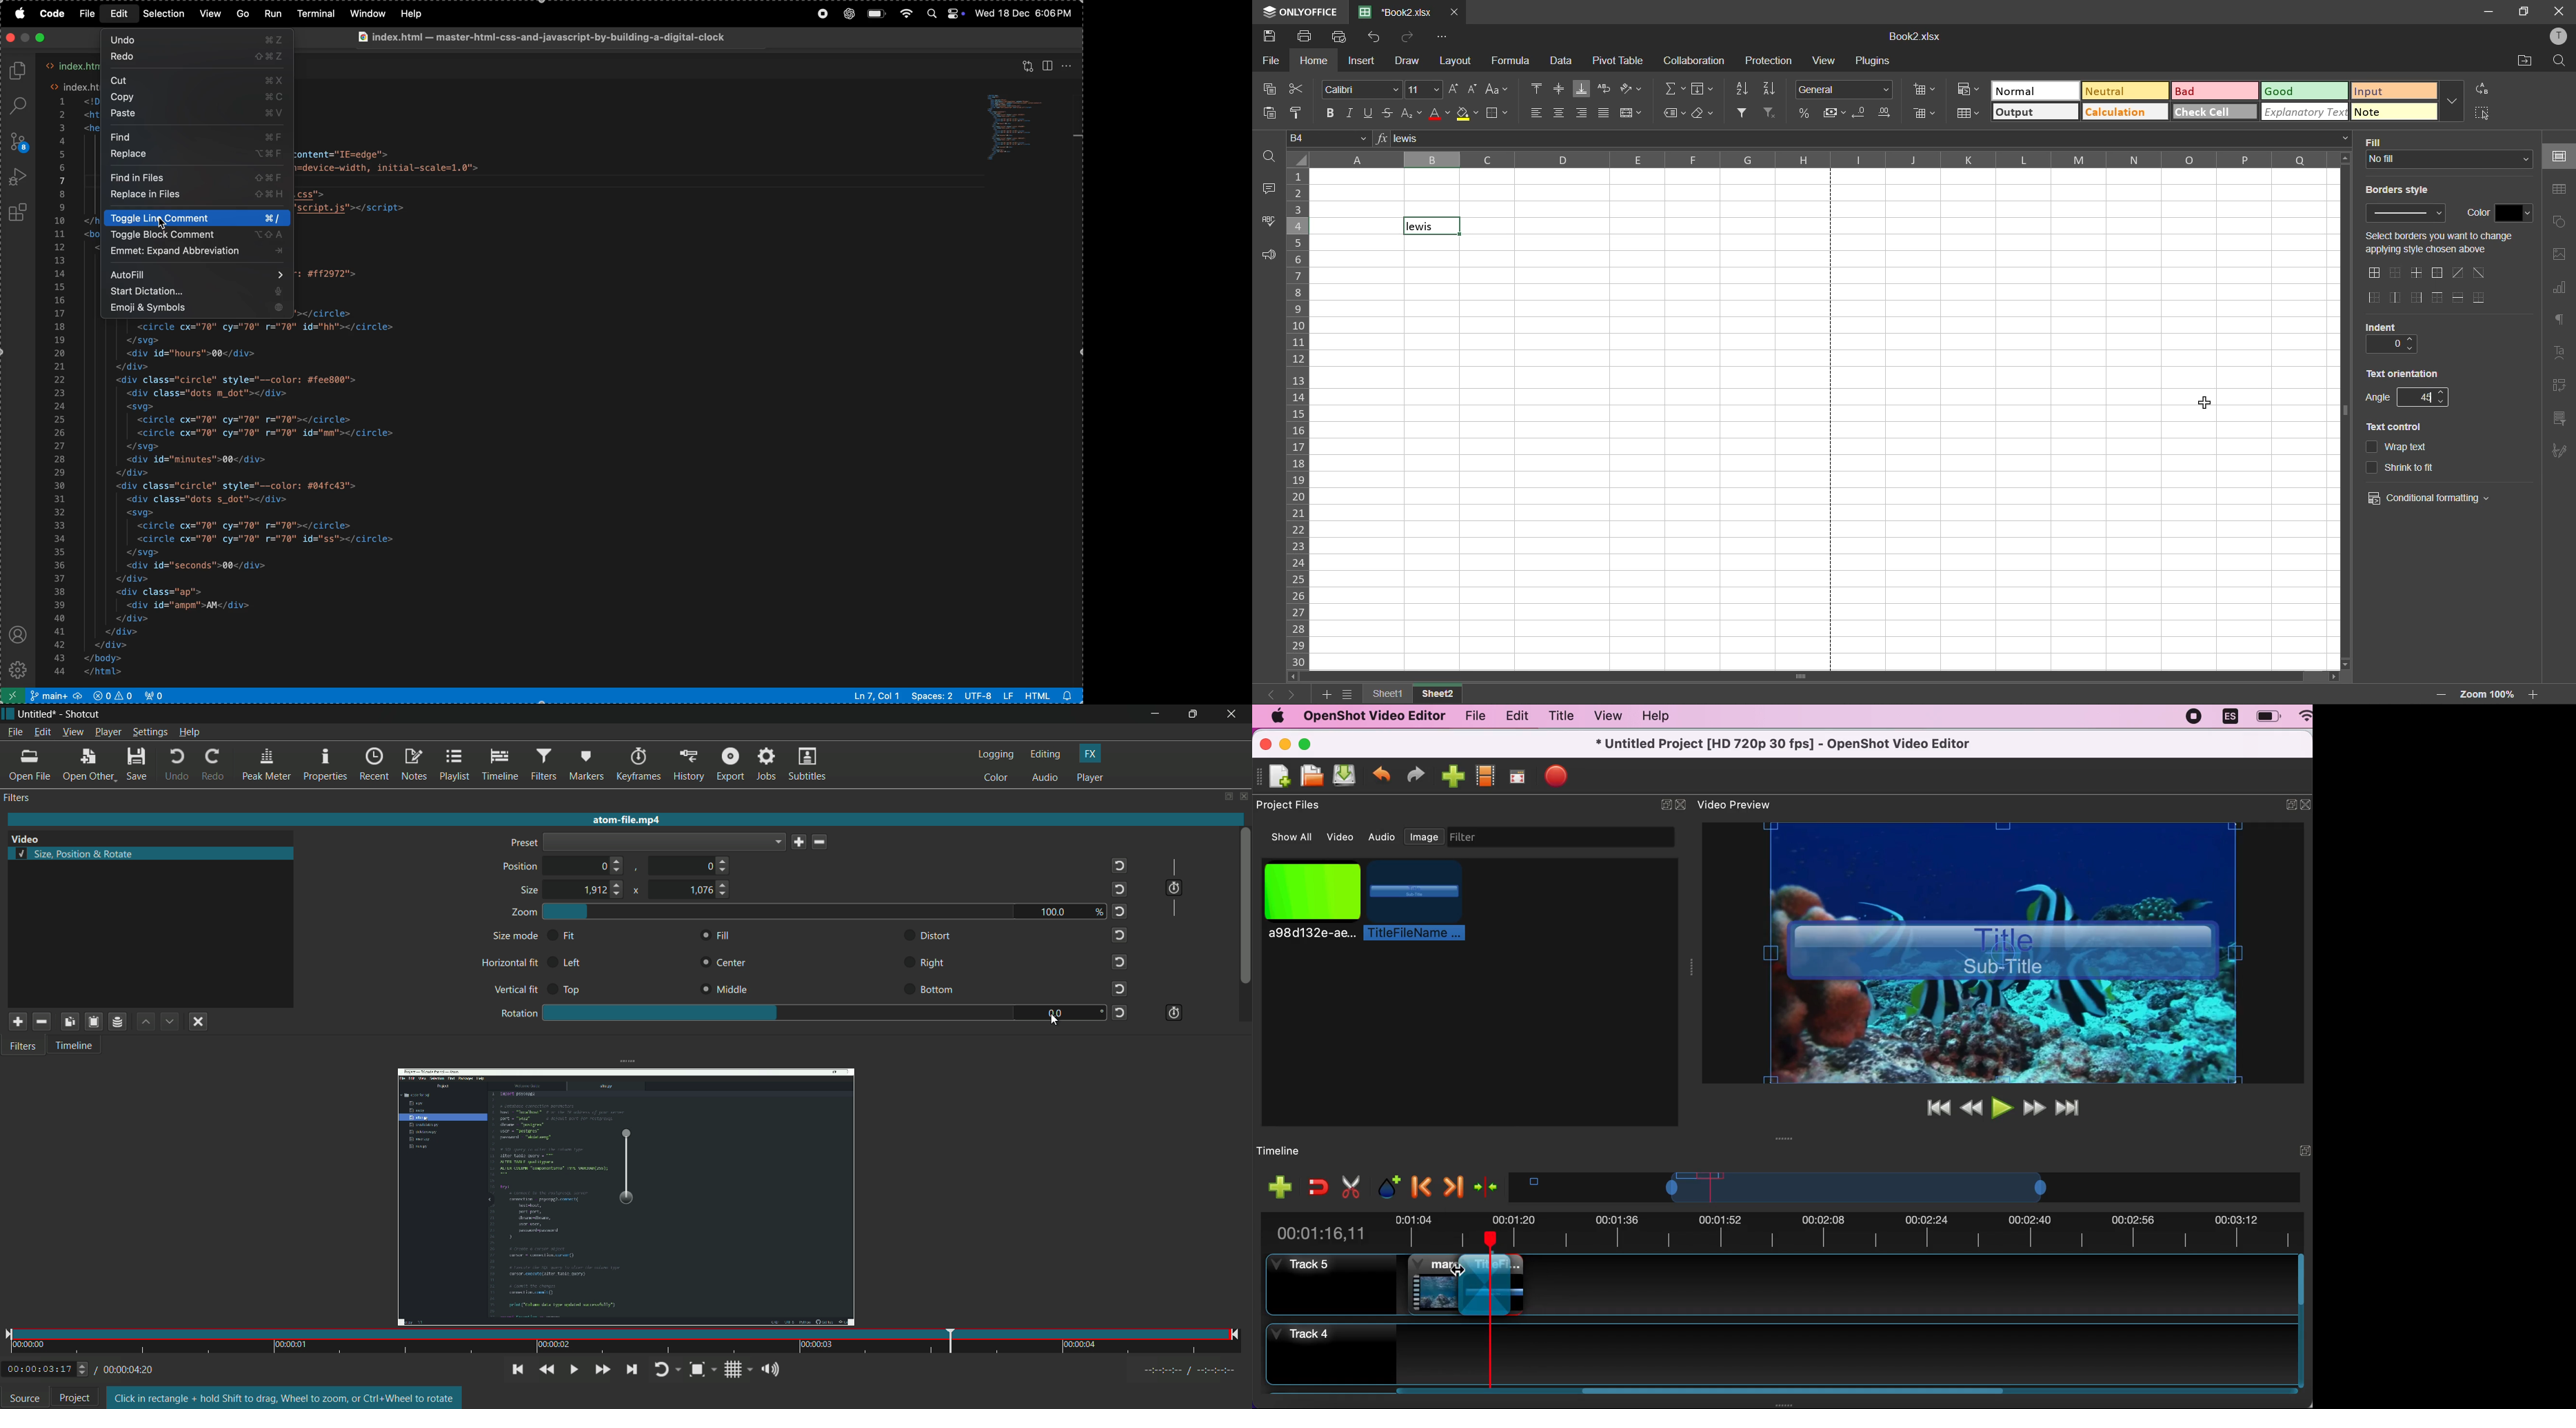 The height and width of the screenshot is (1428, 2576). Describe the element at coordinates (604, 889) in the screenshot. I see `1912 (choose size)` at that location.